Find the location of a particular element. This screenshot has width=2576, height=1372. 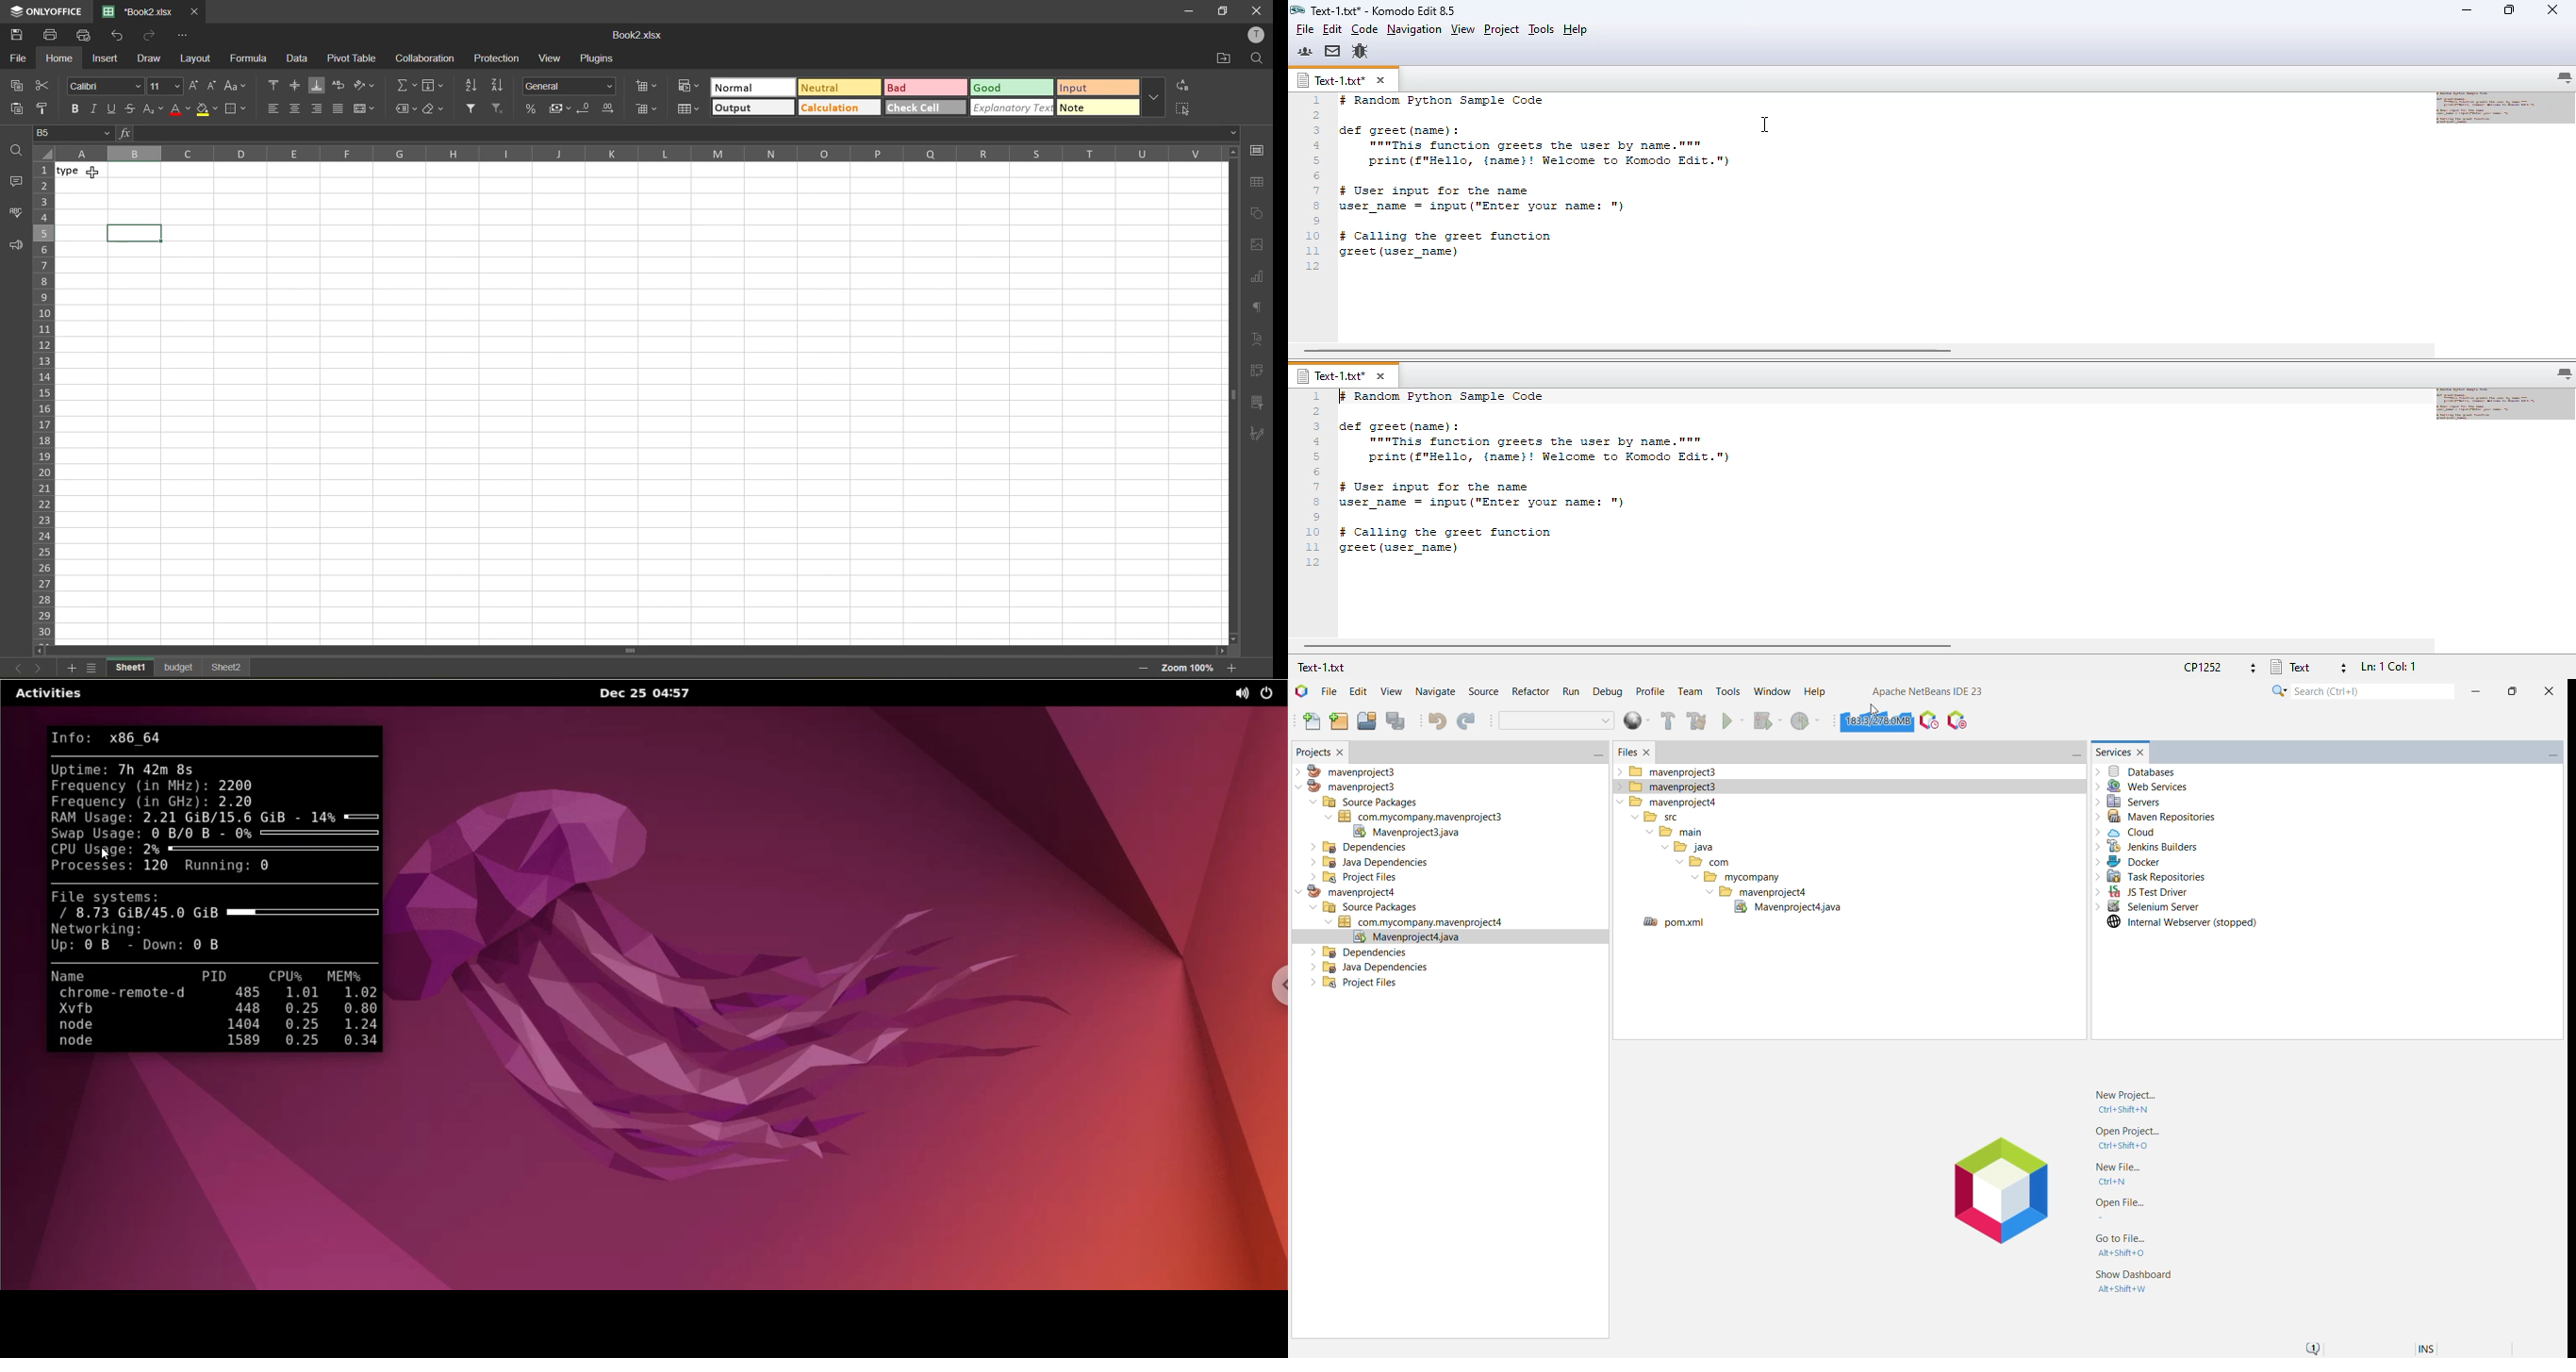

shapes is located at coordinates (1254, 214).